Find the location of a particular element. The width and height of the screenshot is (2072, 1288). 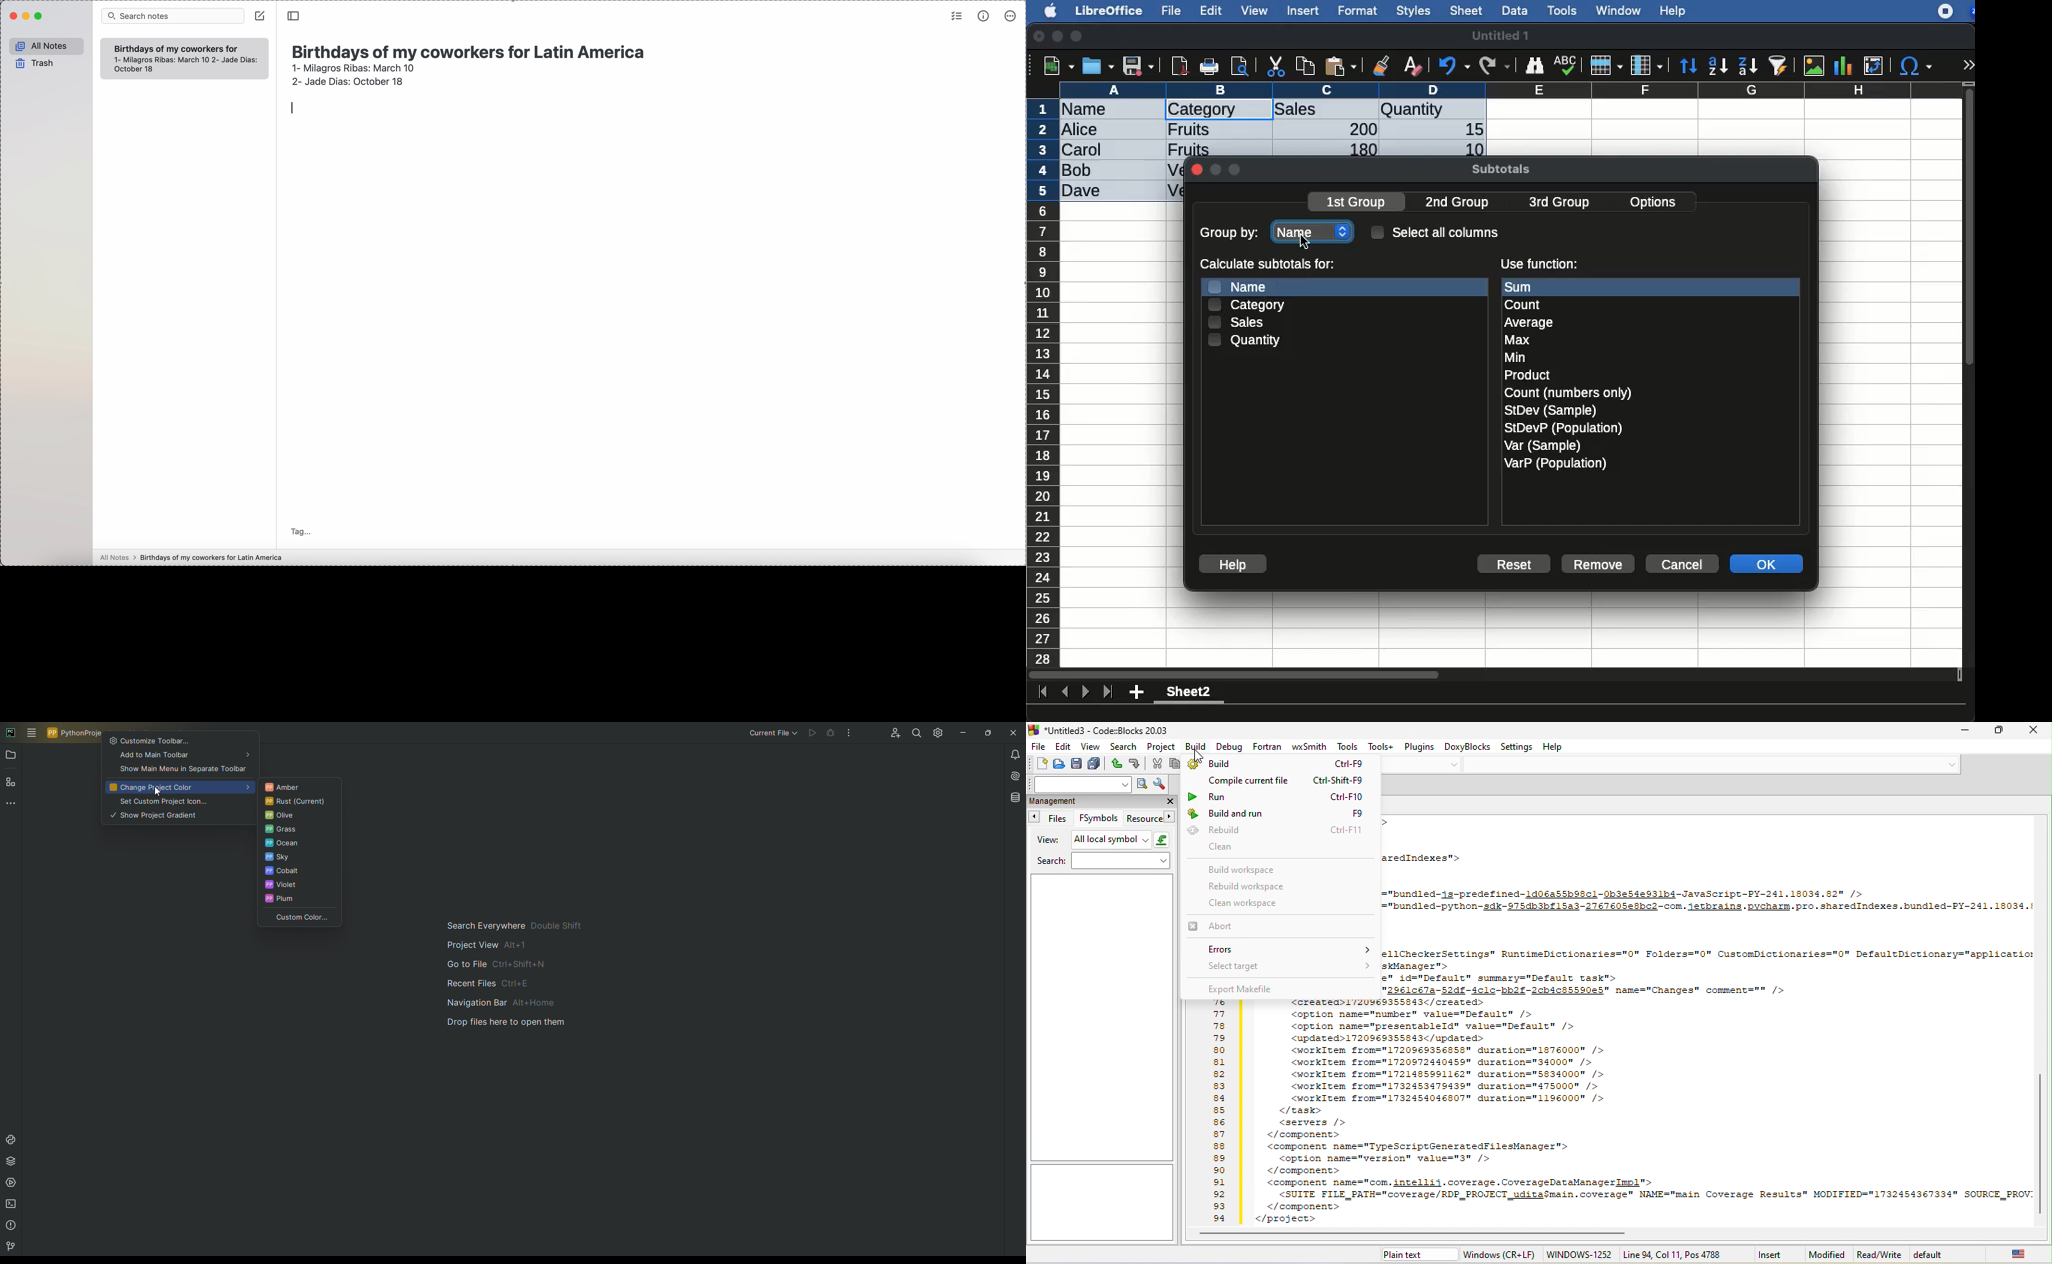

Grass is located at coordinates (299, 830).